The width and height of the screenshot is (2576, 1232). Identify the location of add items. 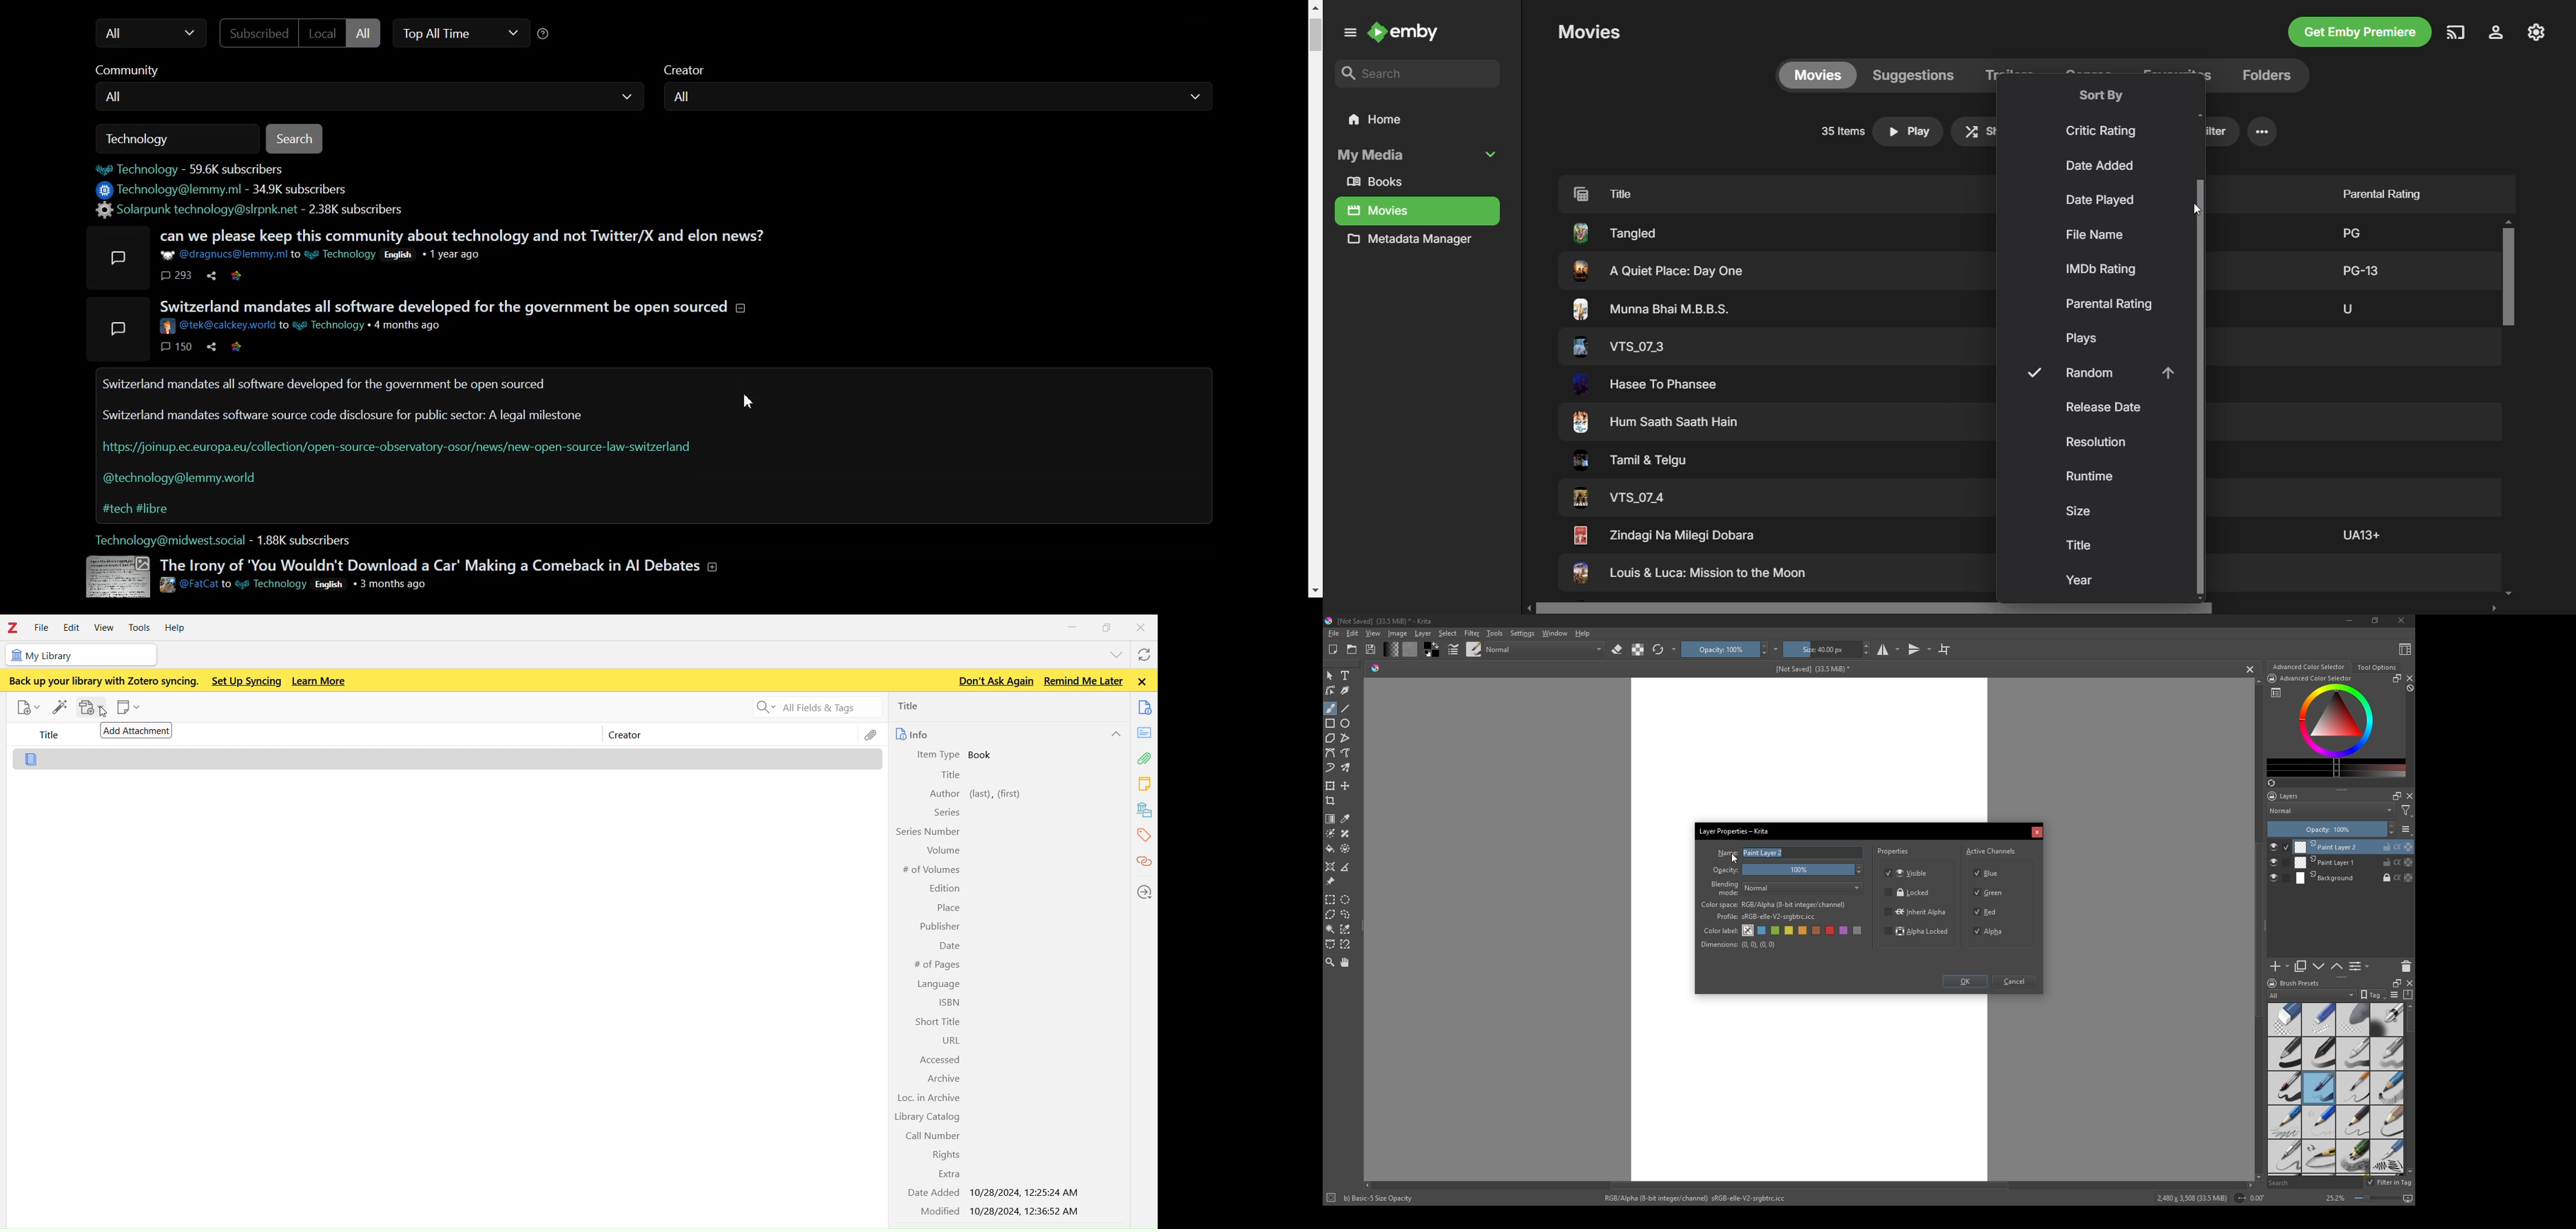
(60, 707).